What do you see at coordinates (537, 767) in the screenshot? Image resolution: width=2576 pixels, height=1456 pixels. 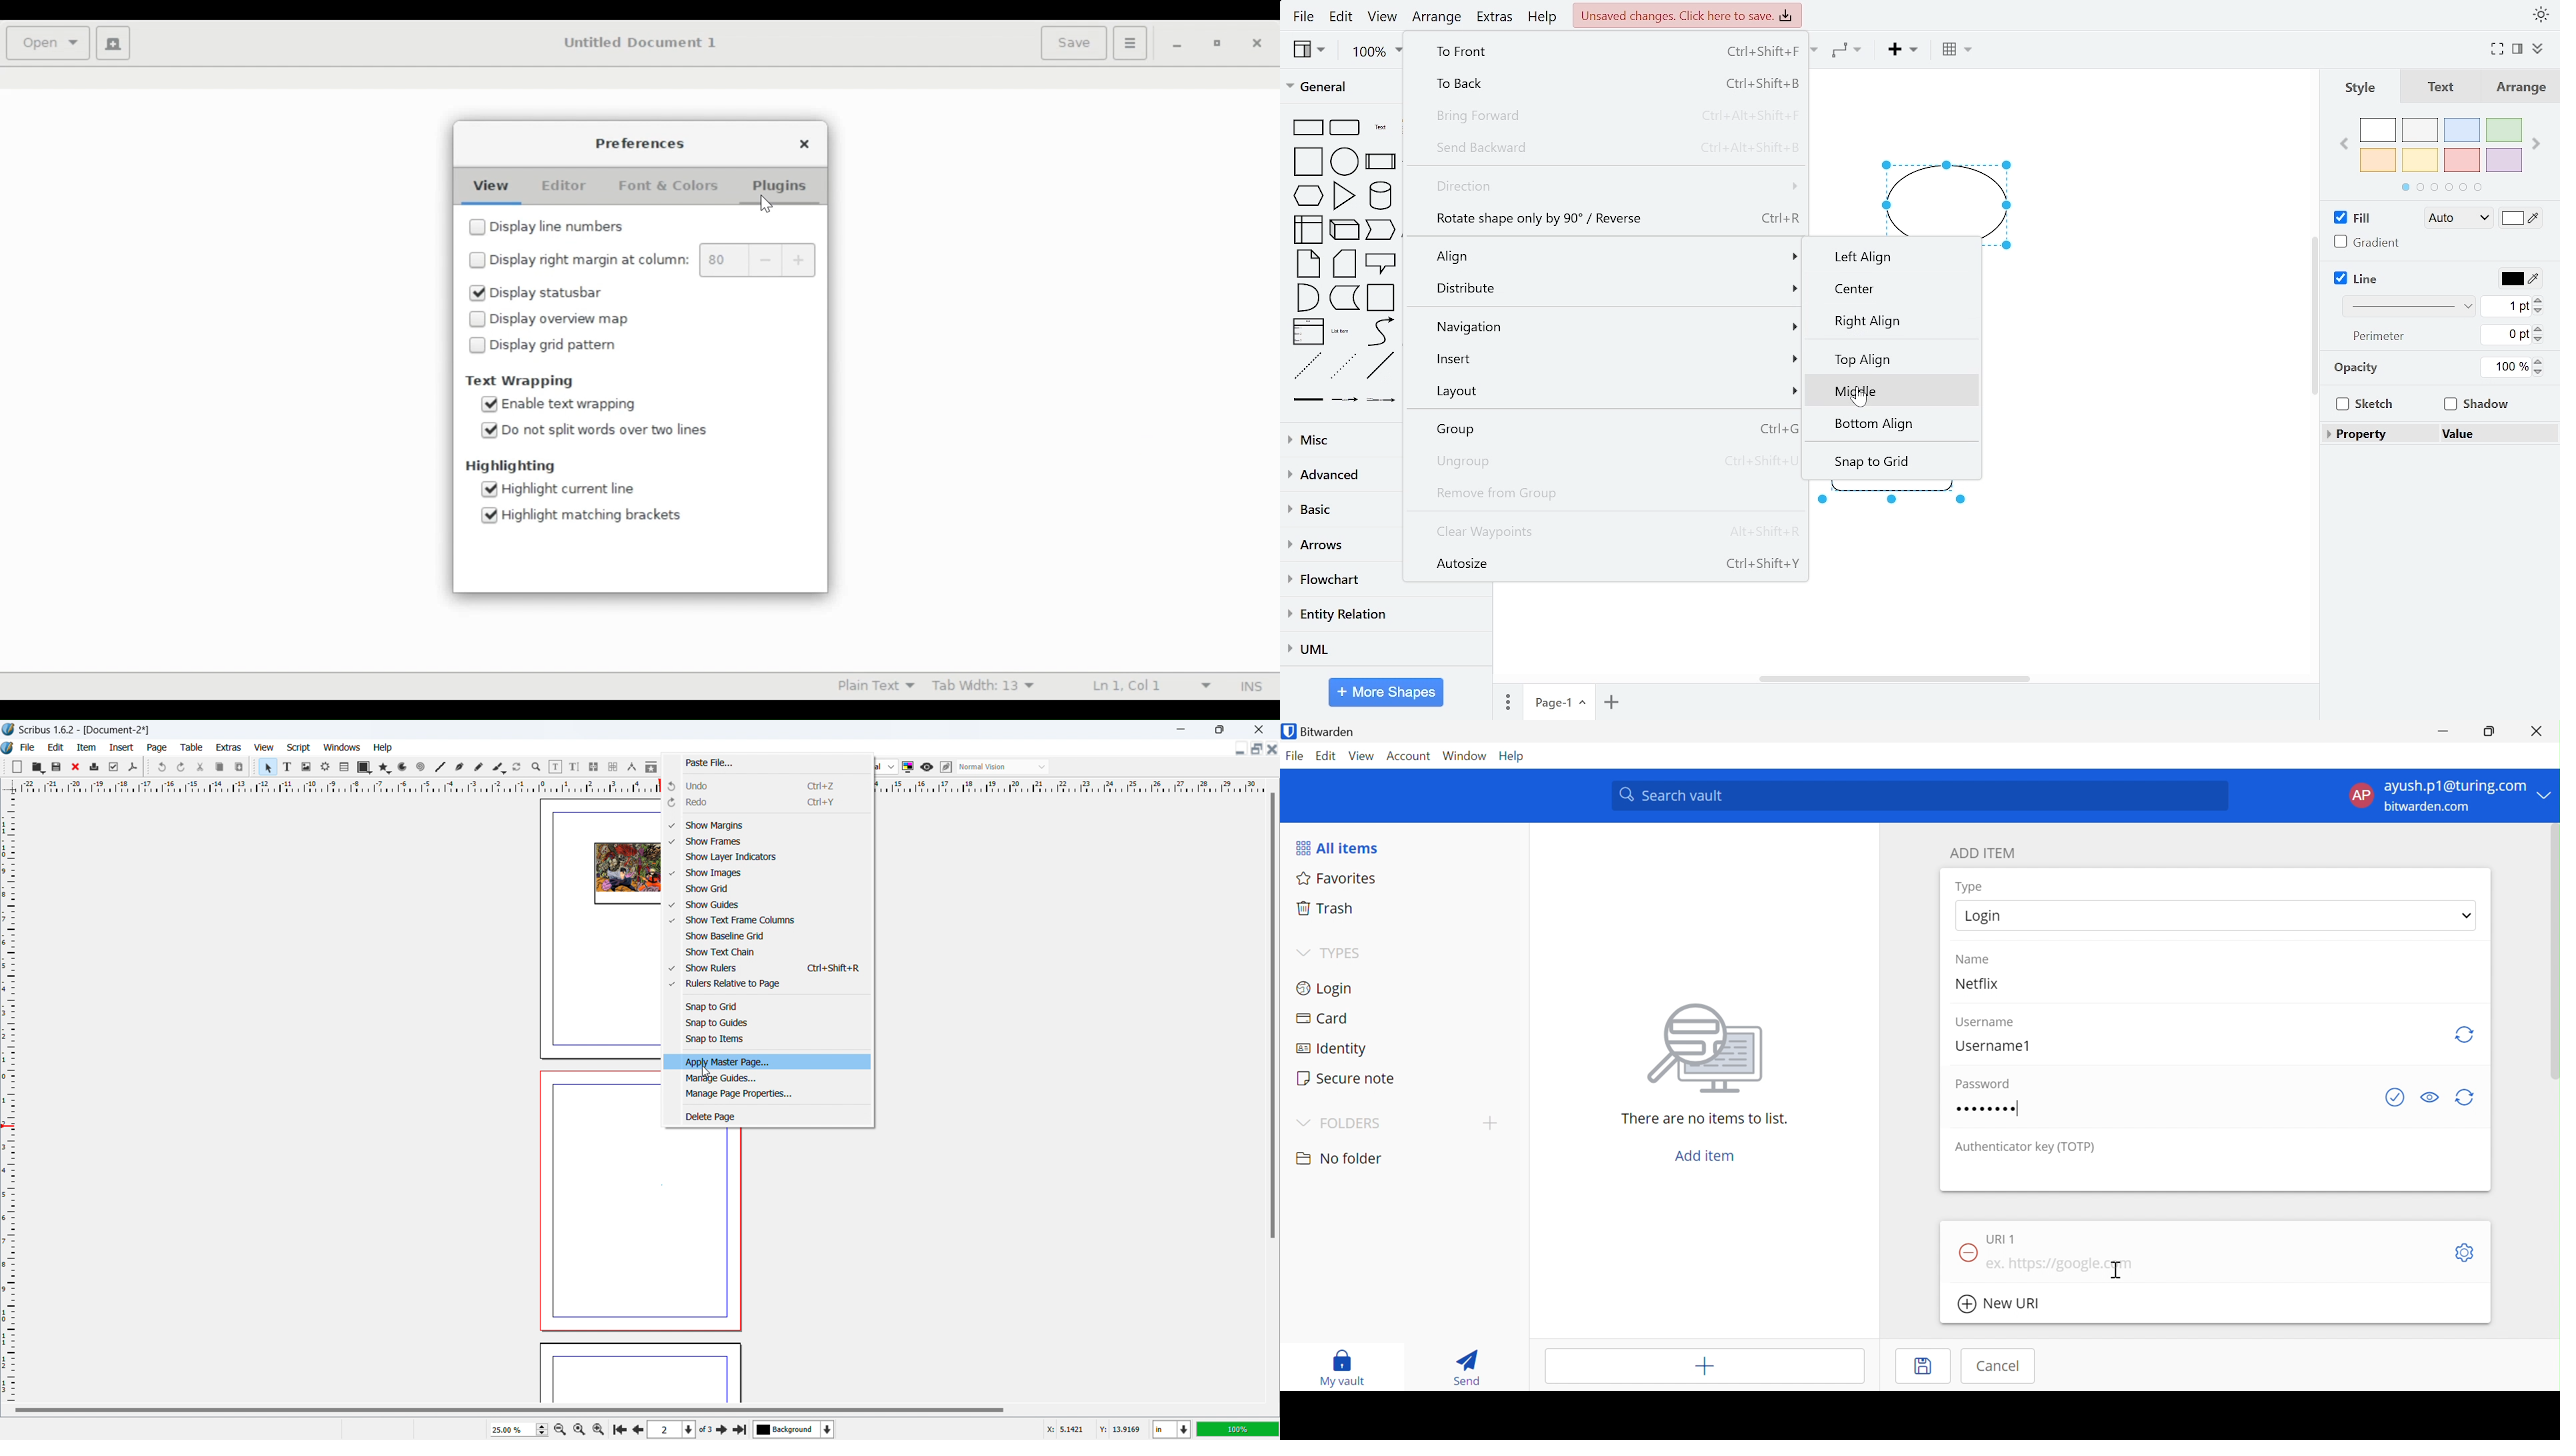 I see `zoom in/out` at bounding box center [537, 767].